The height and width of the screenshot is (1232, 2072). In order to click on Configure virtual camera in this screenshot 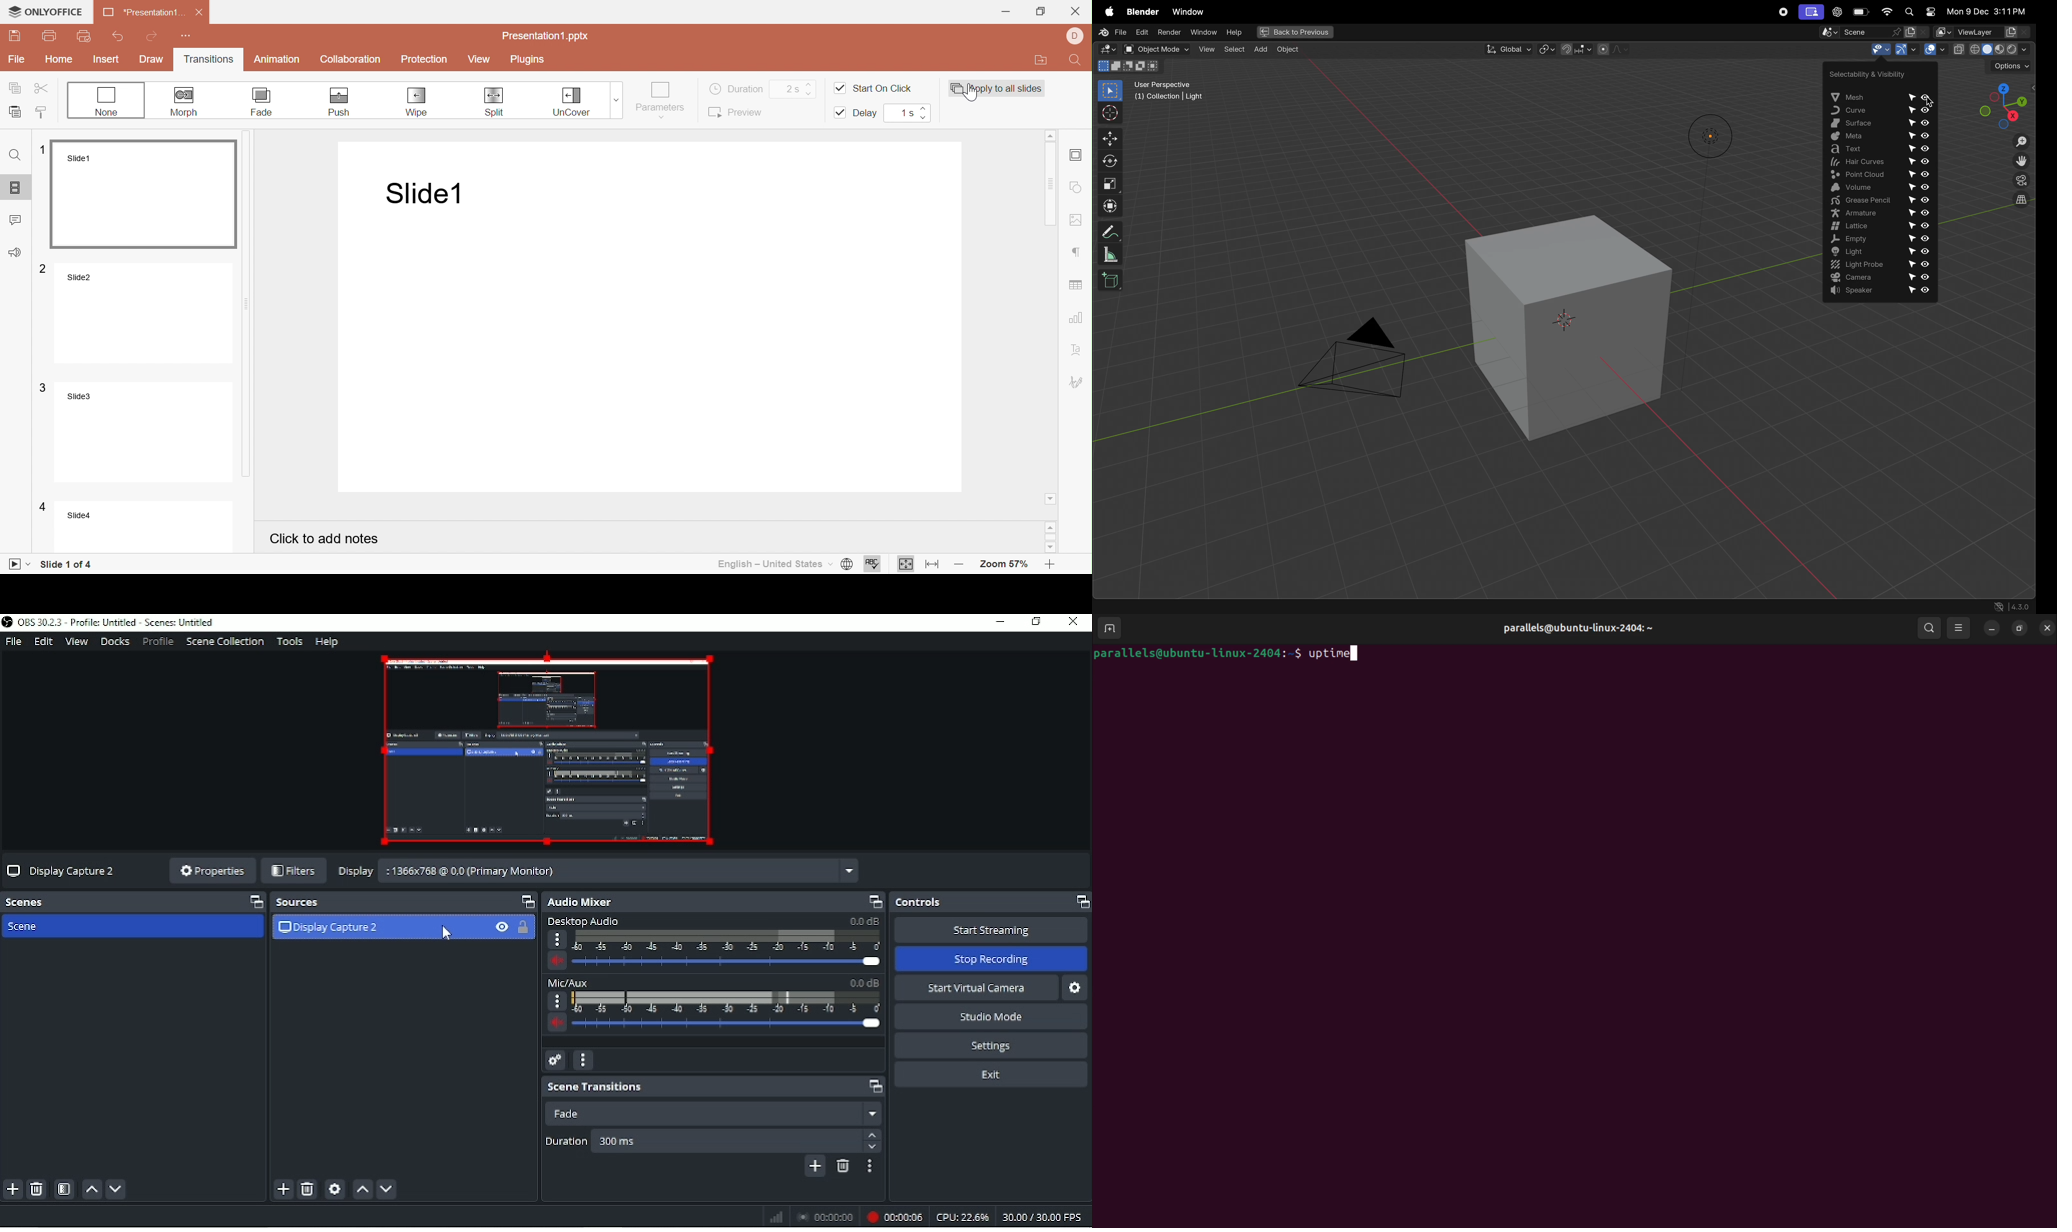, I will do `click(1077, 988)`.